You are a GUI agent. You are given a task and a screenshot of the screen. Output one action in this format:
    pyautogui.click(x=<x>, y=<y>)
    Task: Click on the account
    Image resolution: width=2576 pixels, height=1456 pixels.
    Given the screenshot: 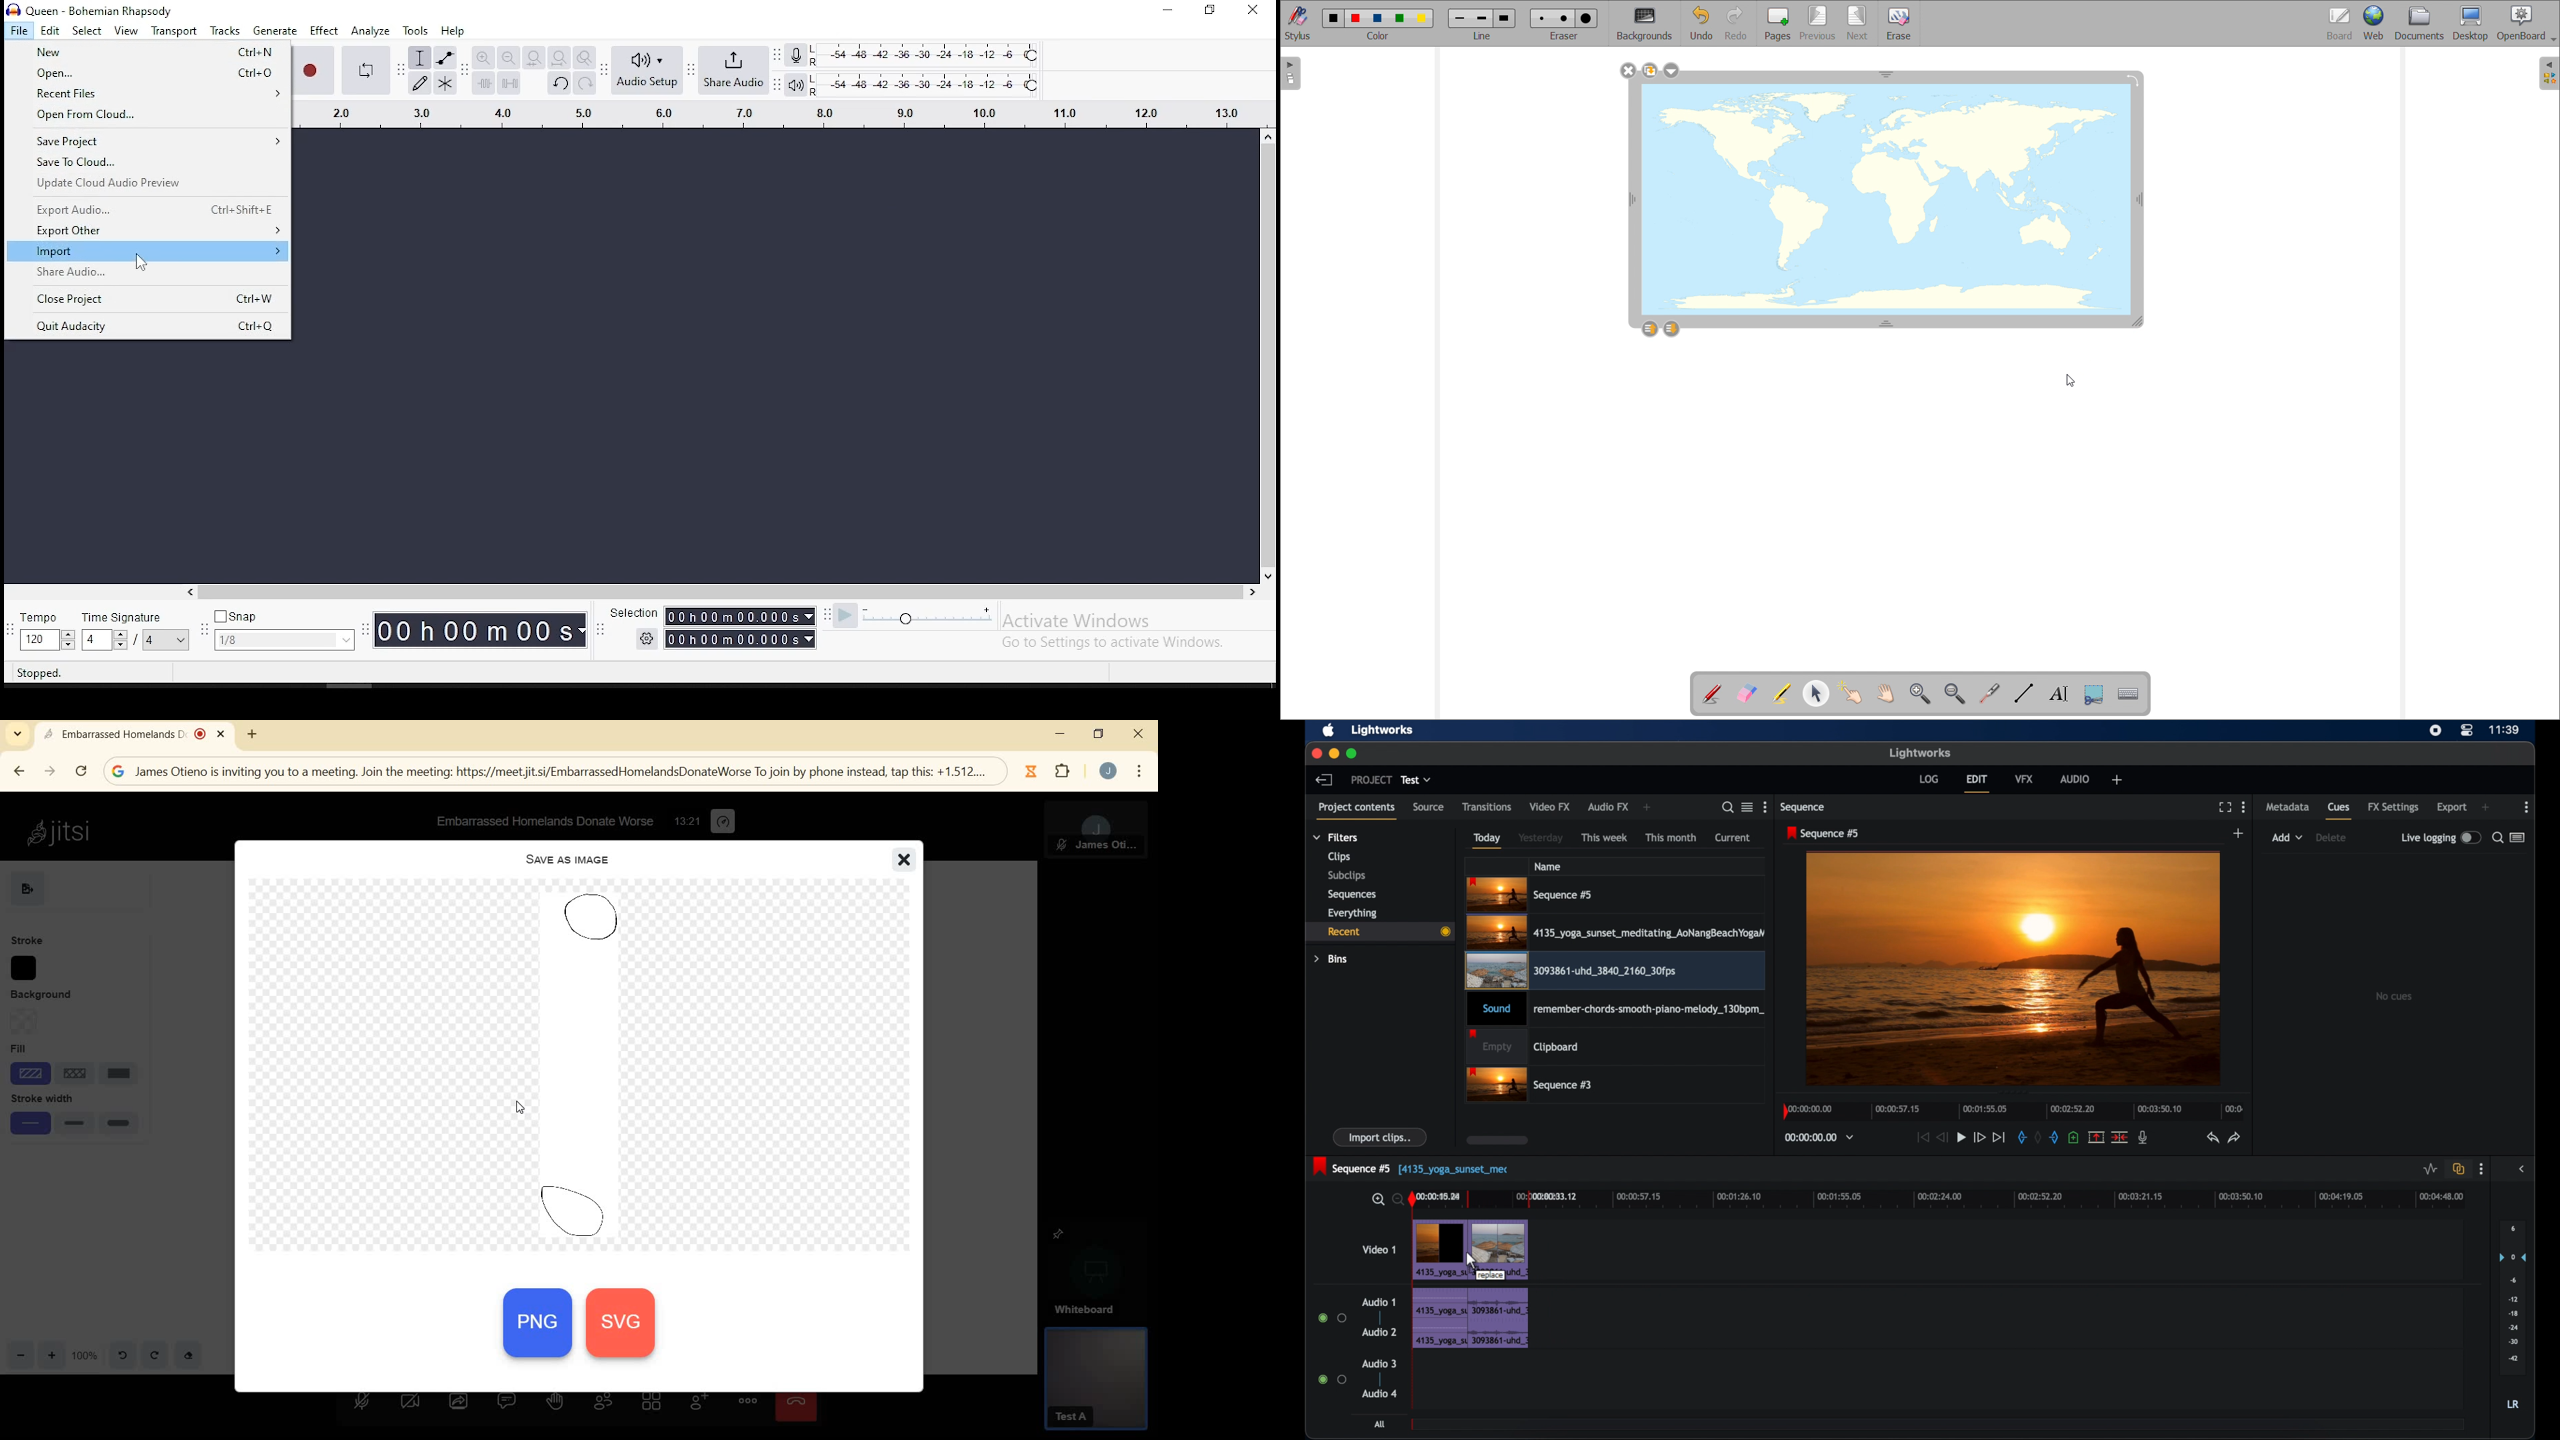 What is the action you would take?
    pyautogui.click(x=1109, y=772)
    